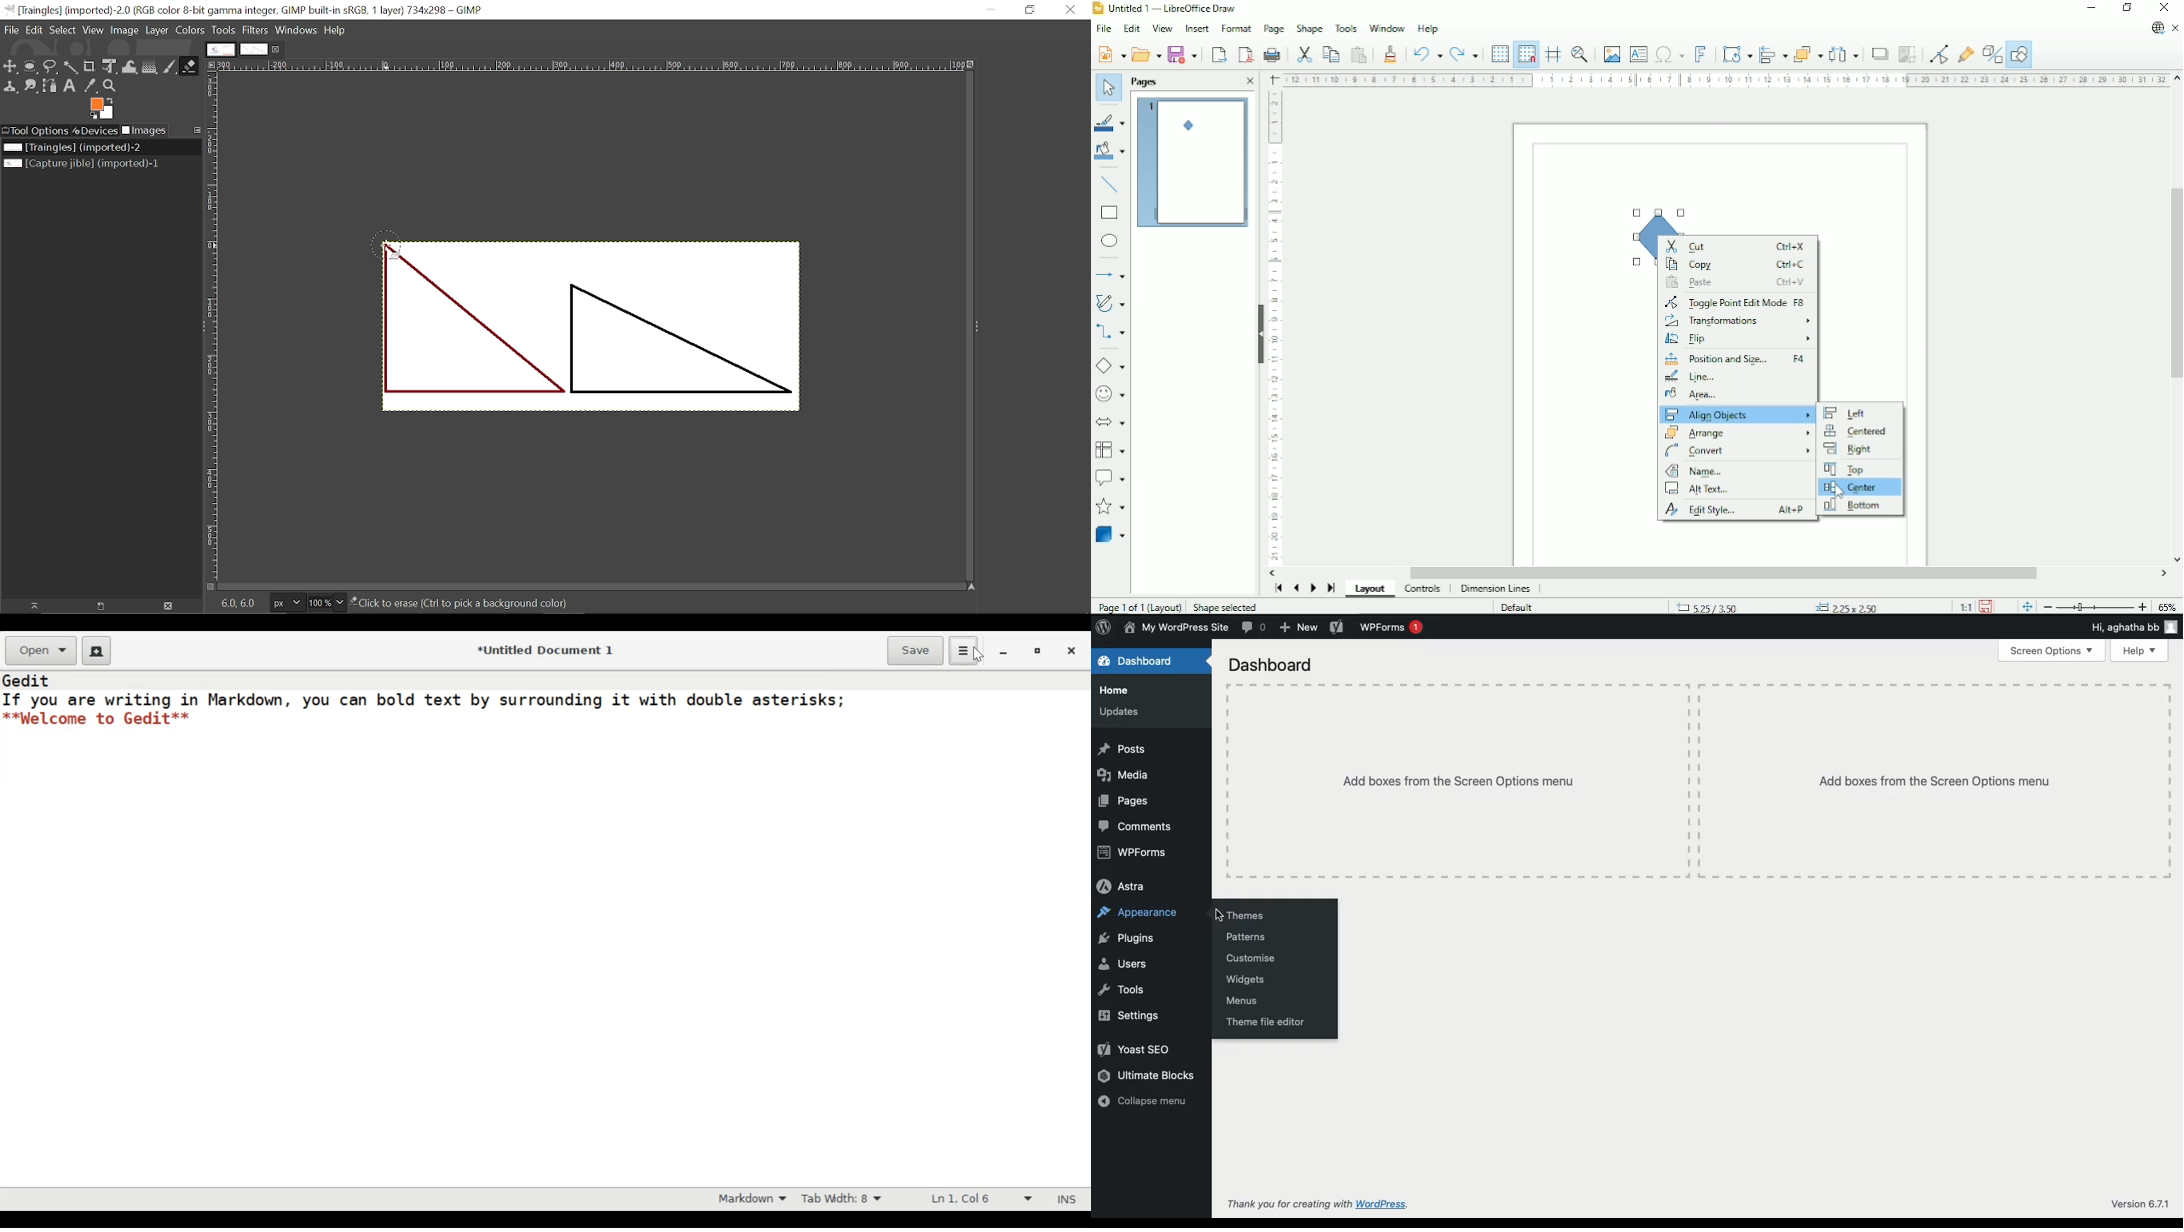 Image resolution: width=2184 pixels, height=1232 pixels. Describe the element at coordinates (103, 108) in the screenshot. I see `Foreground color` at that location.